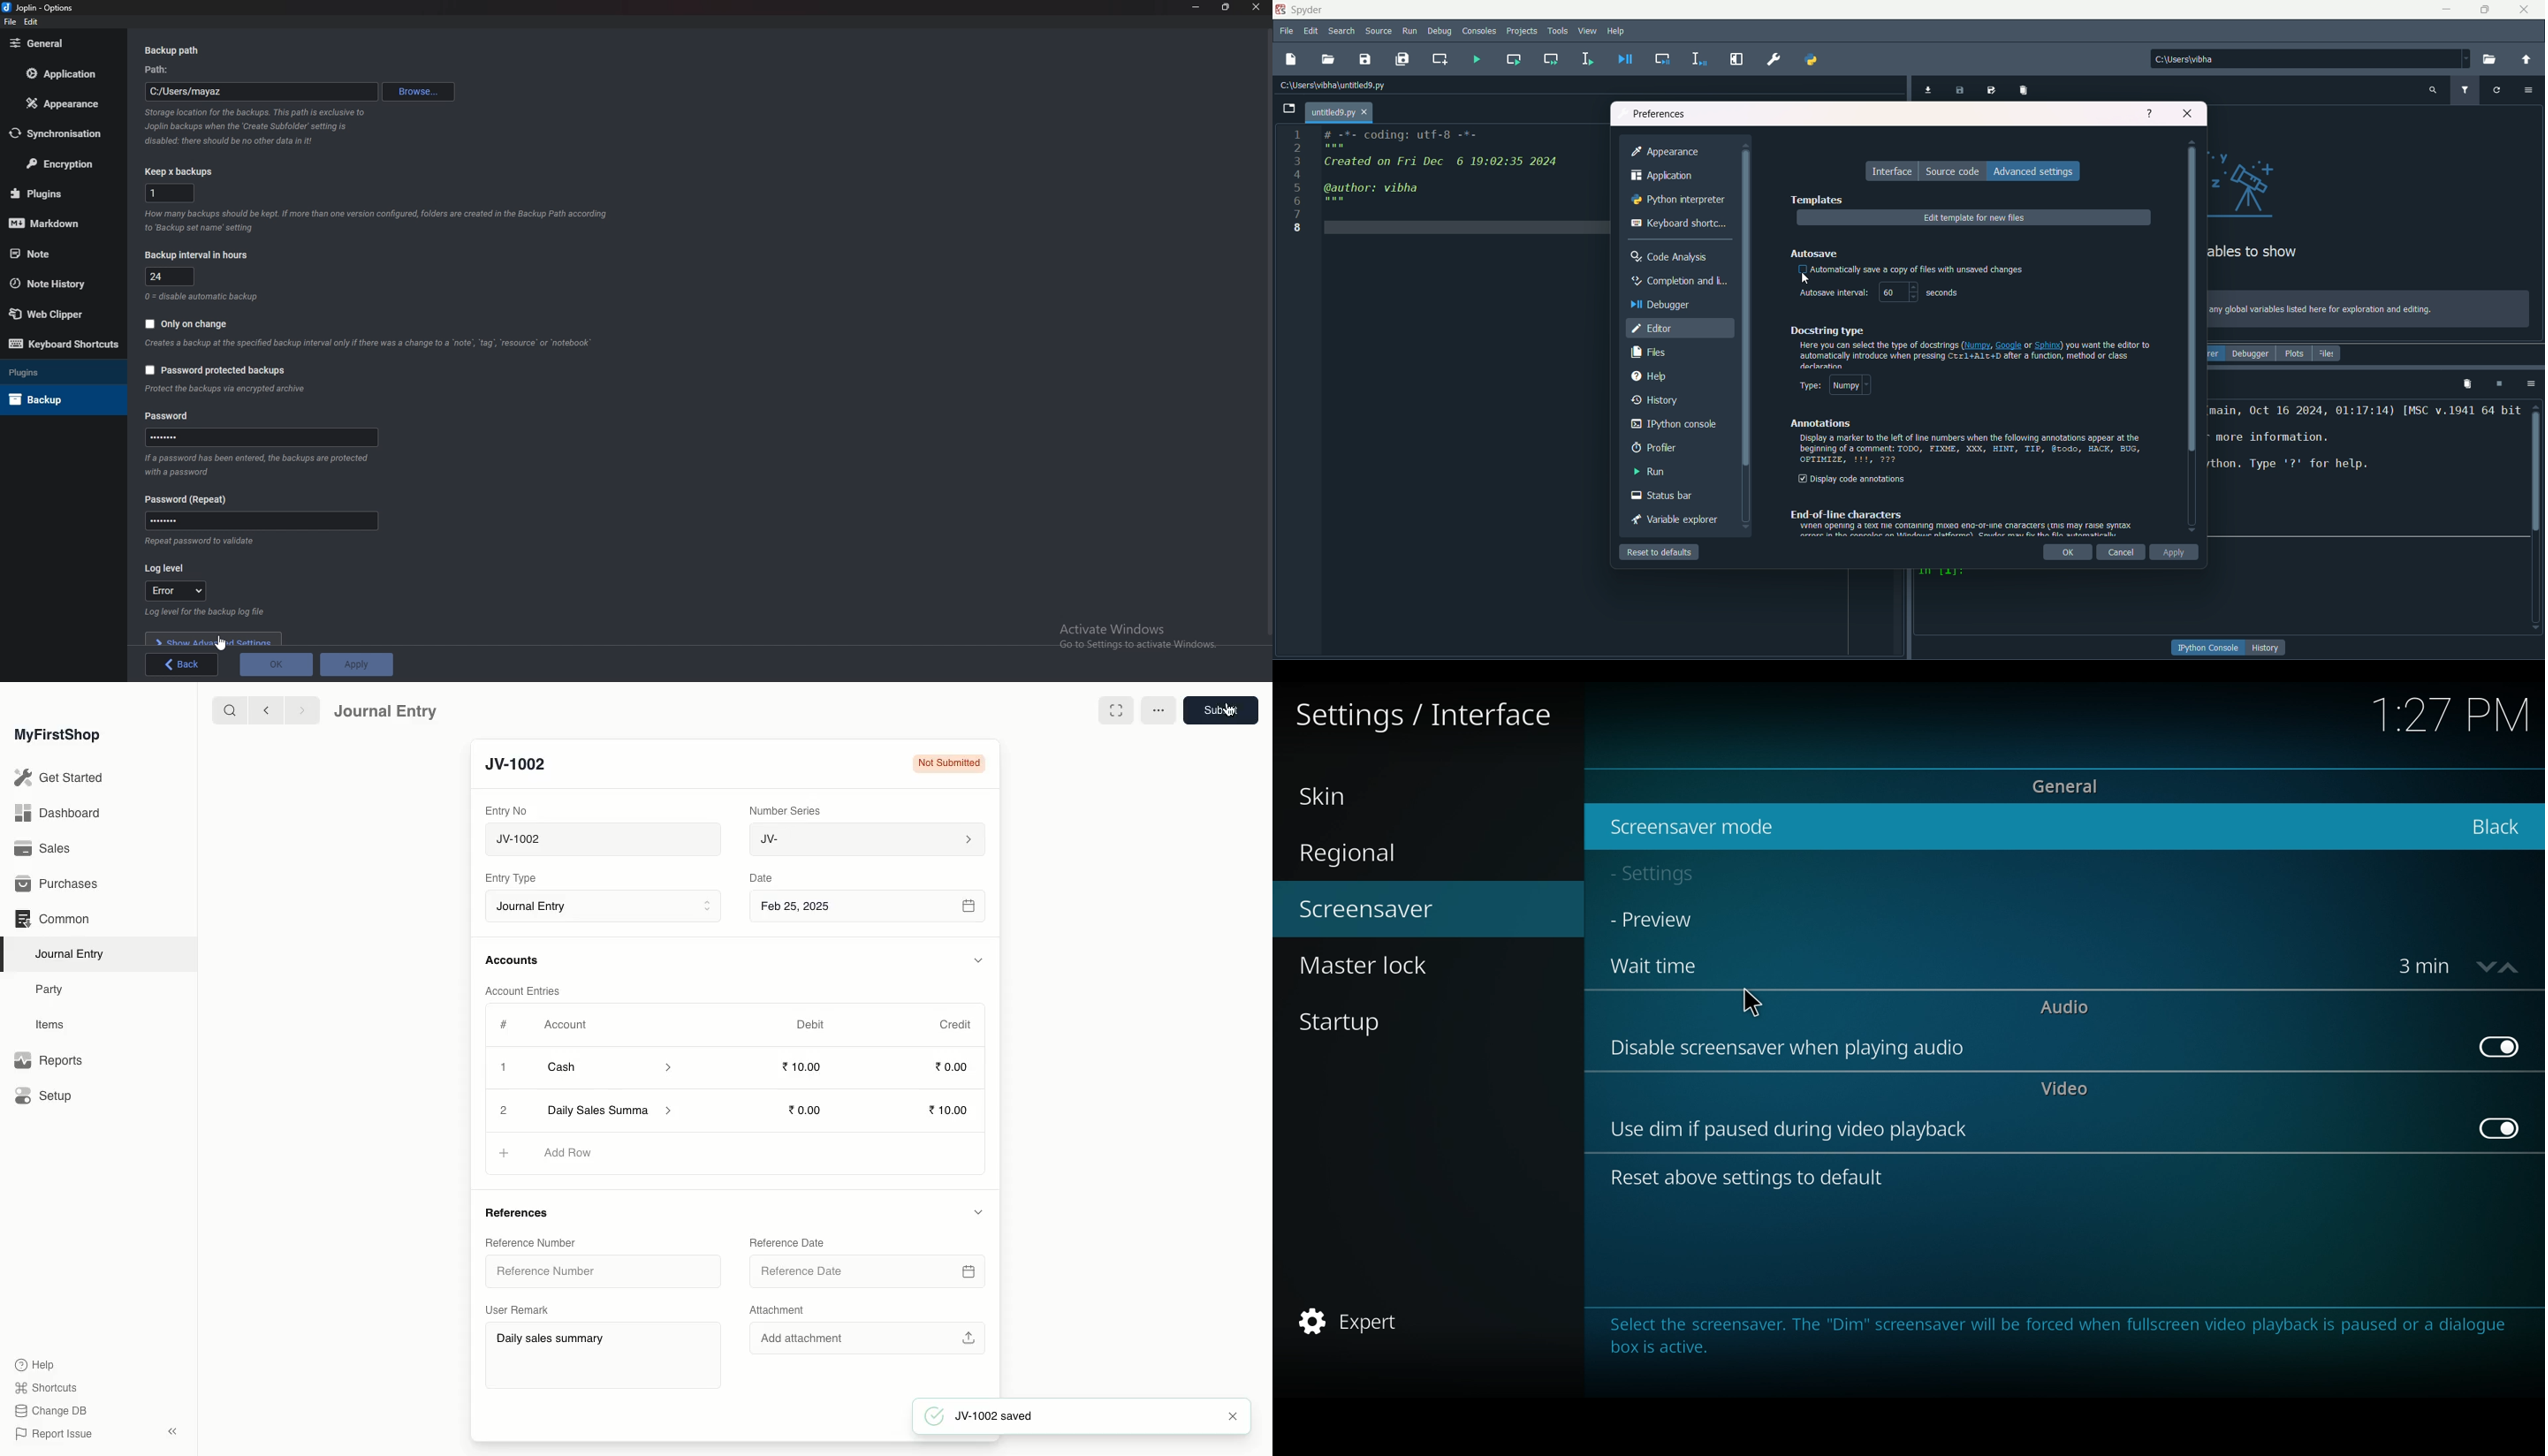 This screenshot has height=1456, width=2548. I want to click on interrupt kernel, so click(2498, 384).